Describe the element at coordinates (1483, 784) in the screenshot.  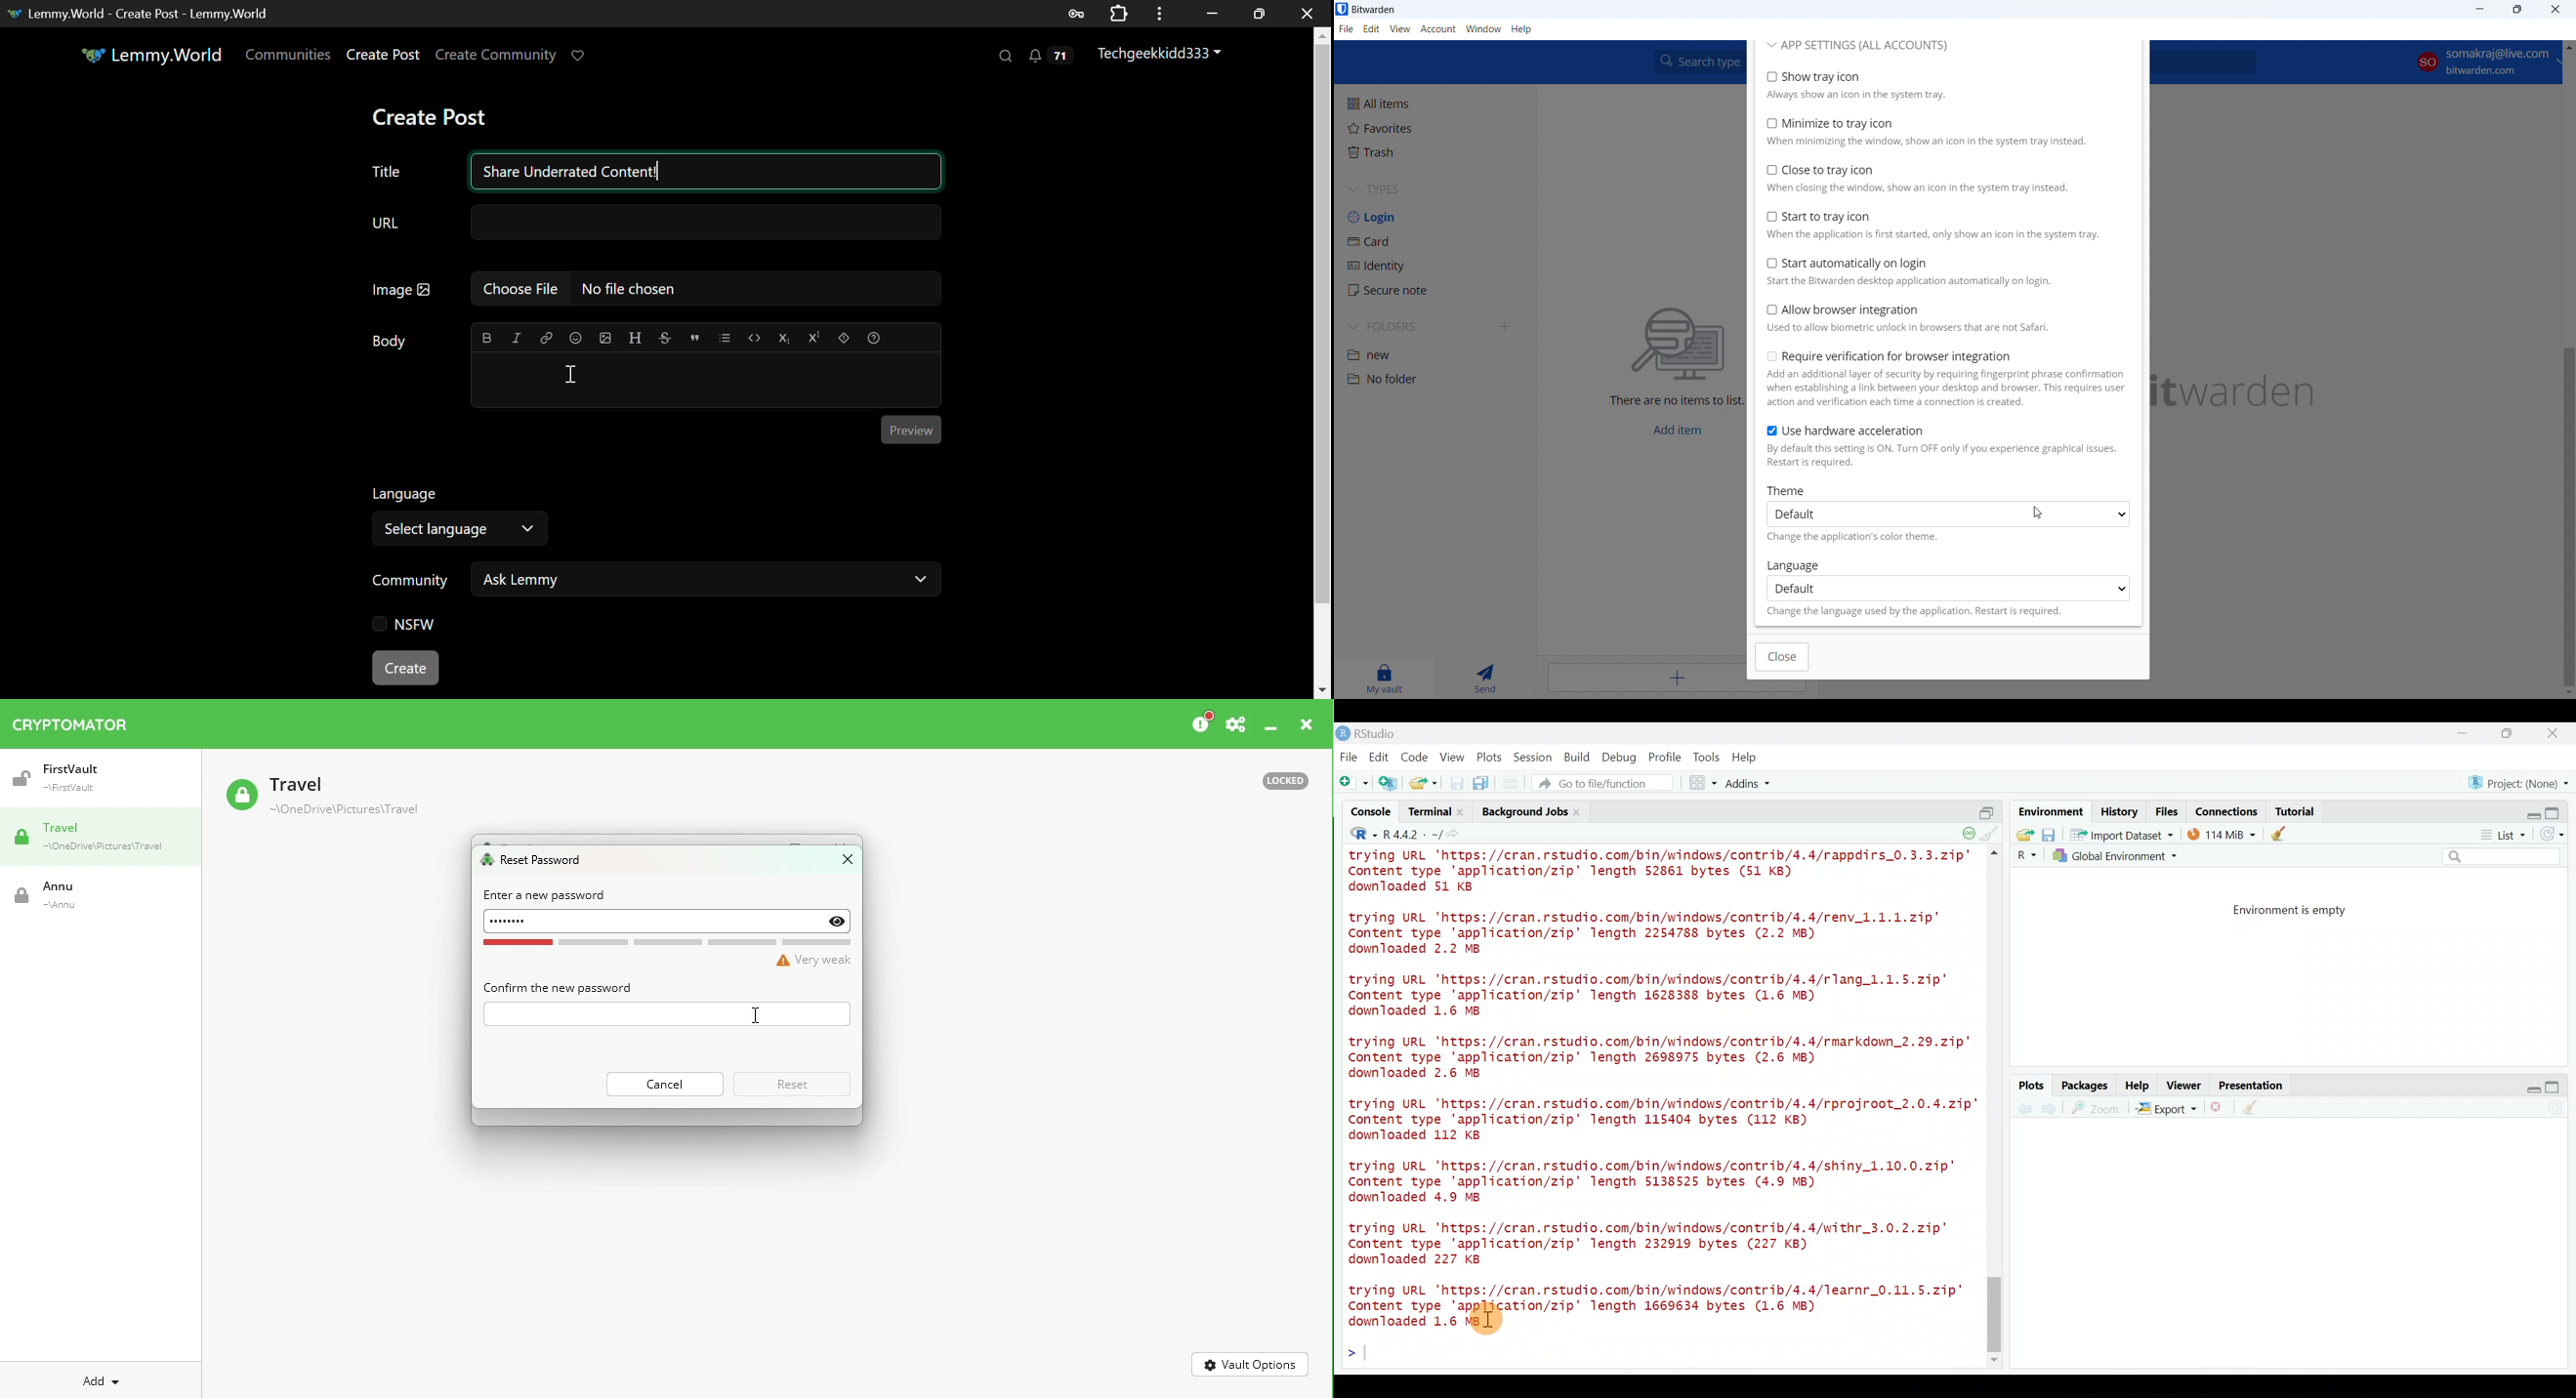
I see `Save all open documents` at that location.